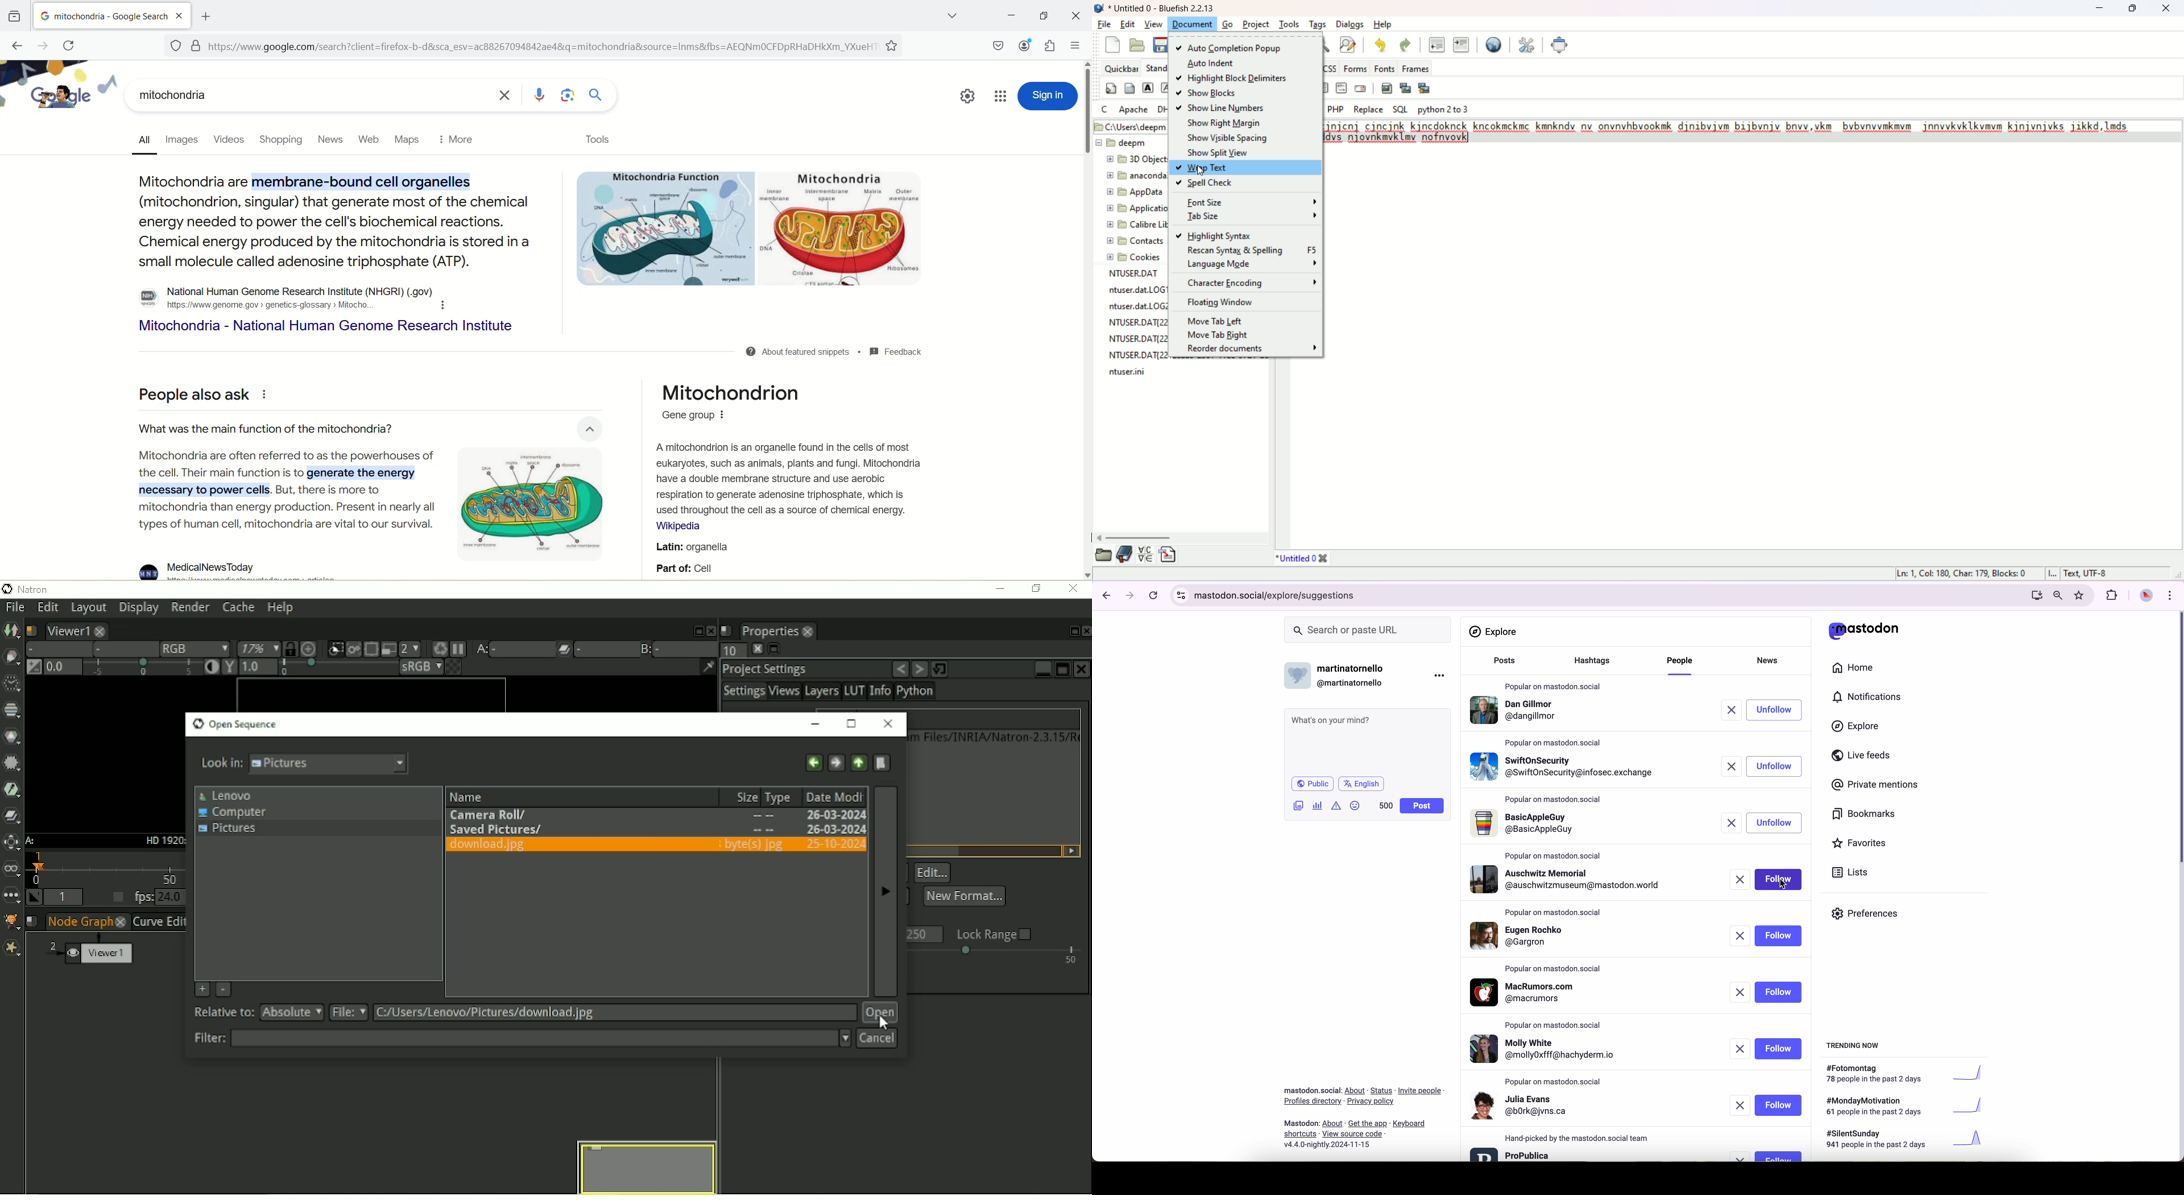 This screenshot has height=1204, width=2184. Describe the element at coordinates (15, 44) in the screenshot. I see `go back one page` at that location.